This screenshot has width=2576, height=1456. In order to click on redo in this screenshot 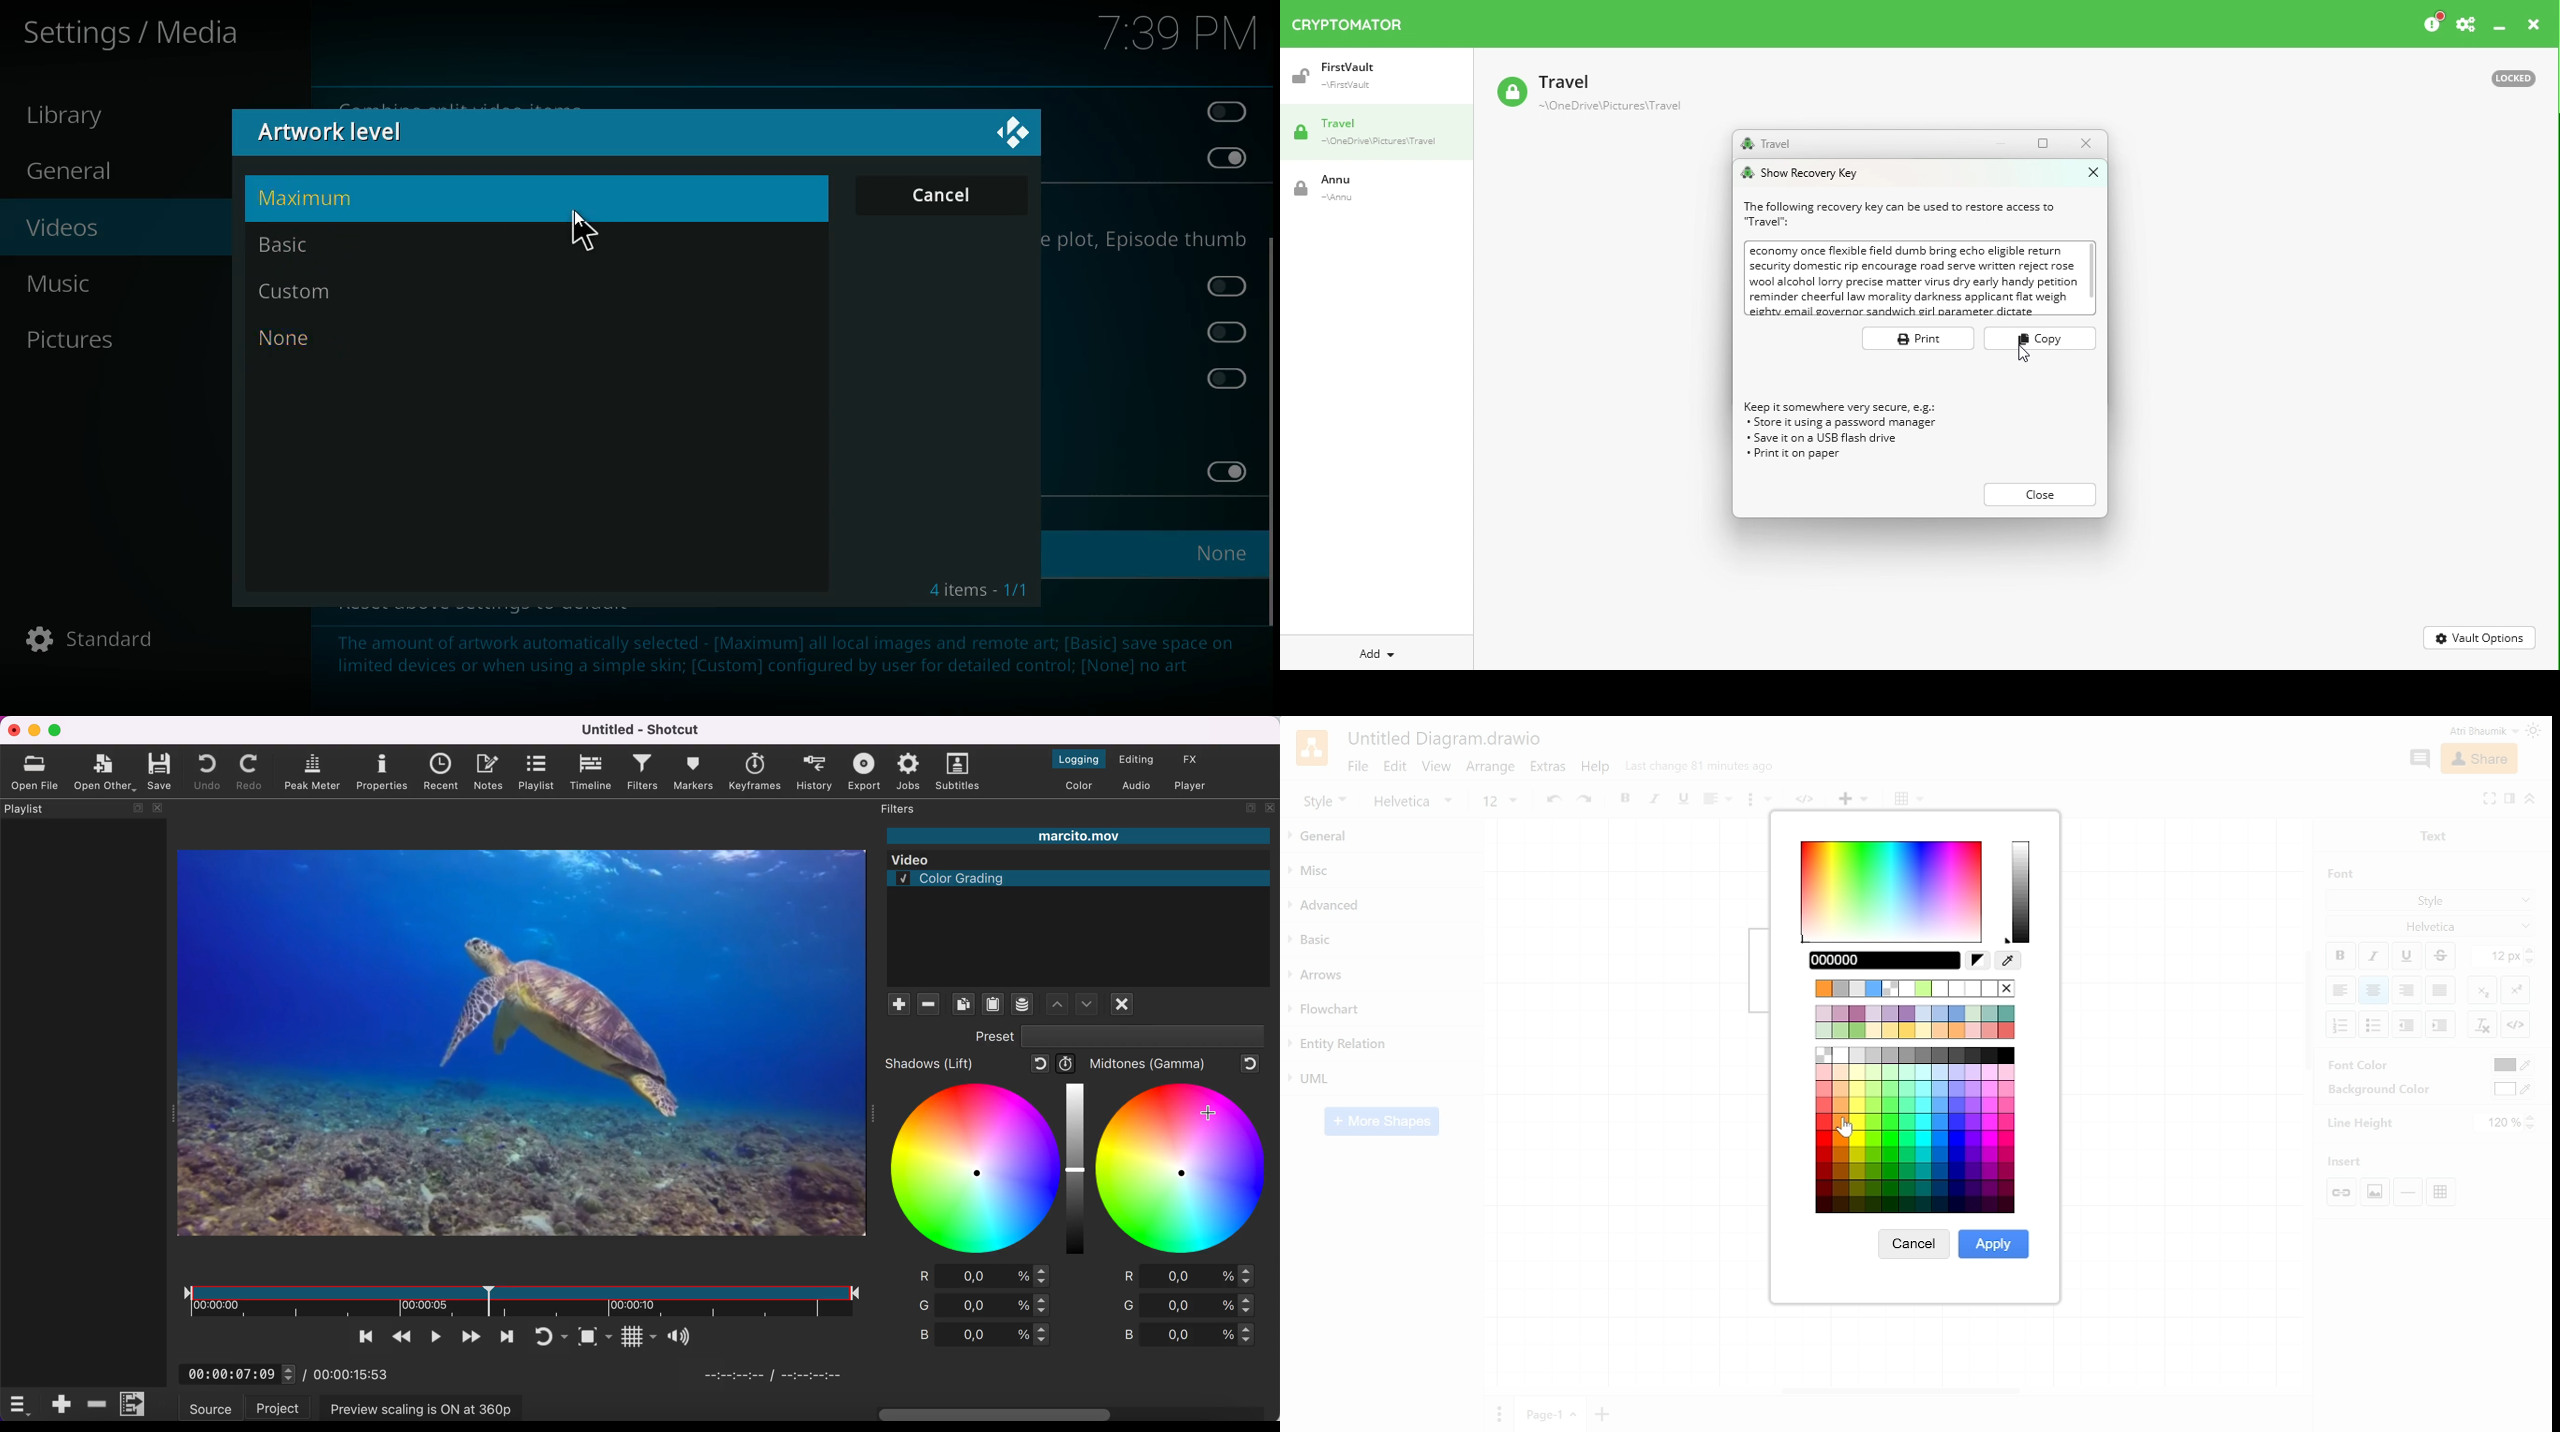, I will do `click(251, 771)`.